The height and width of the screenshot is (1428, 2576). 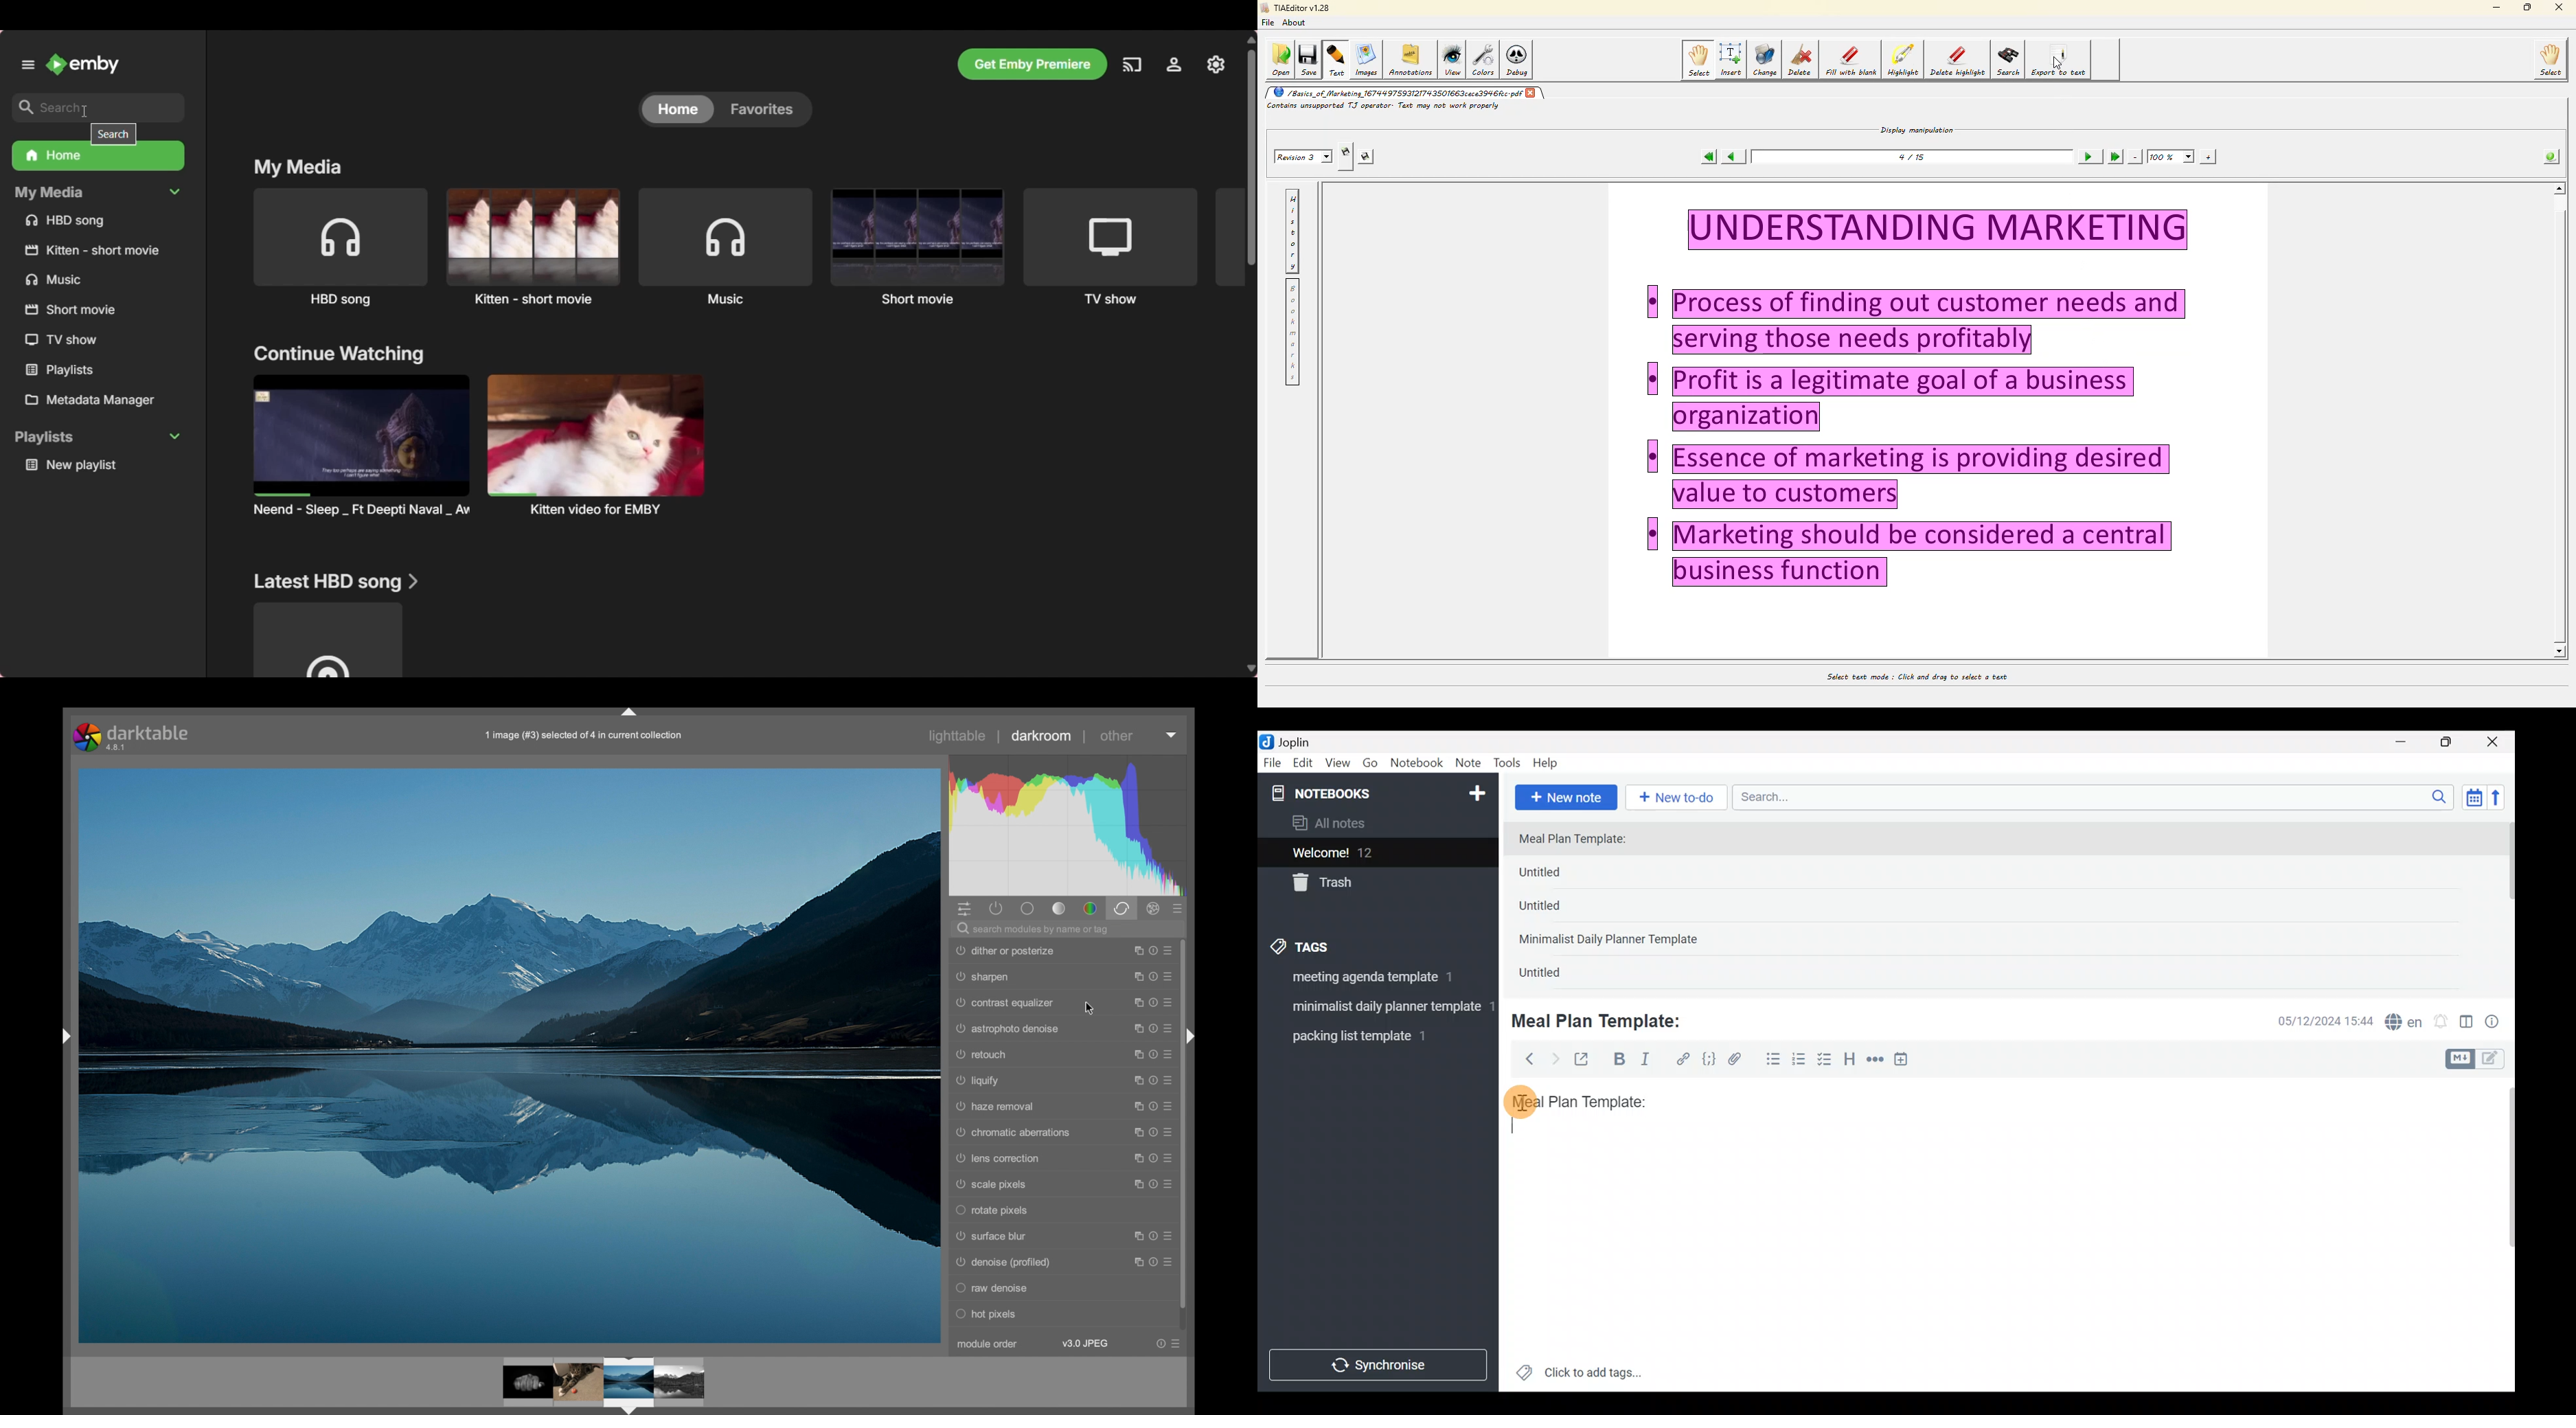 I want to click on scroll up, so click(x=2557, y=189).